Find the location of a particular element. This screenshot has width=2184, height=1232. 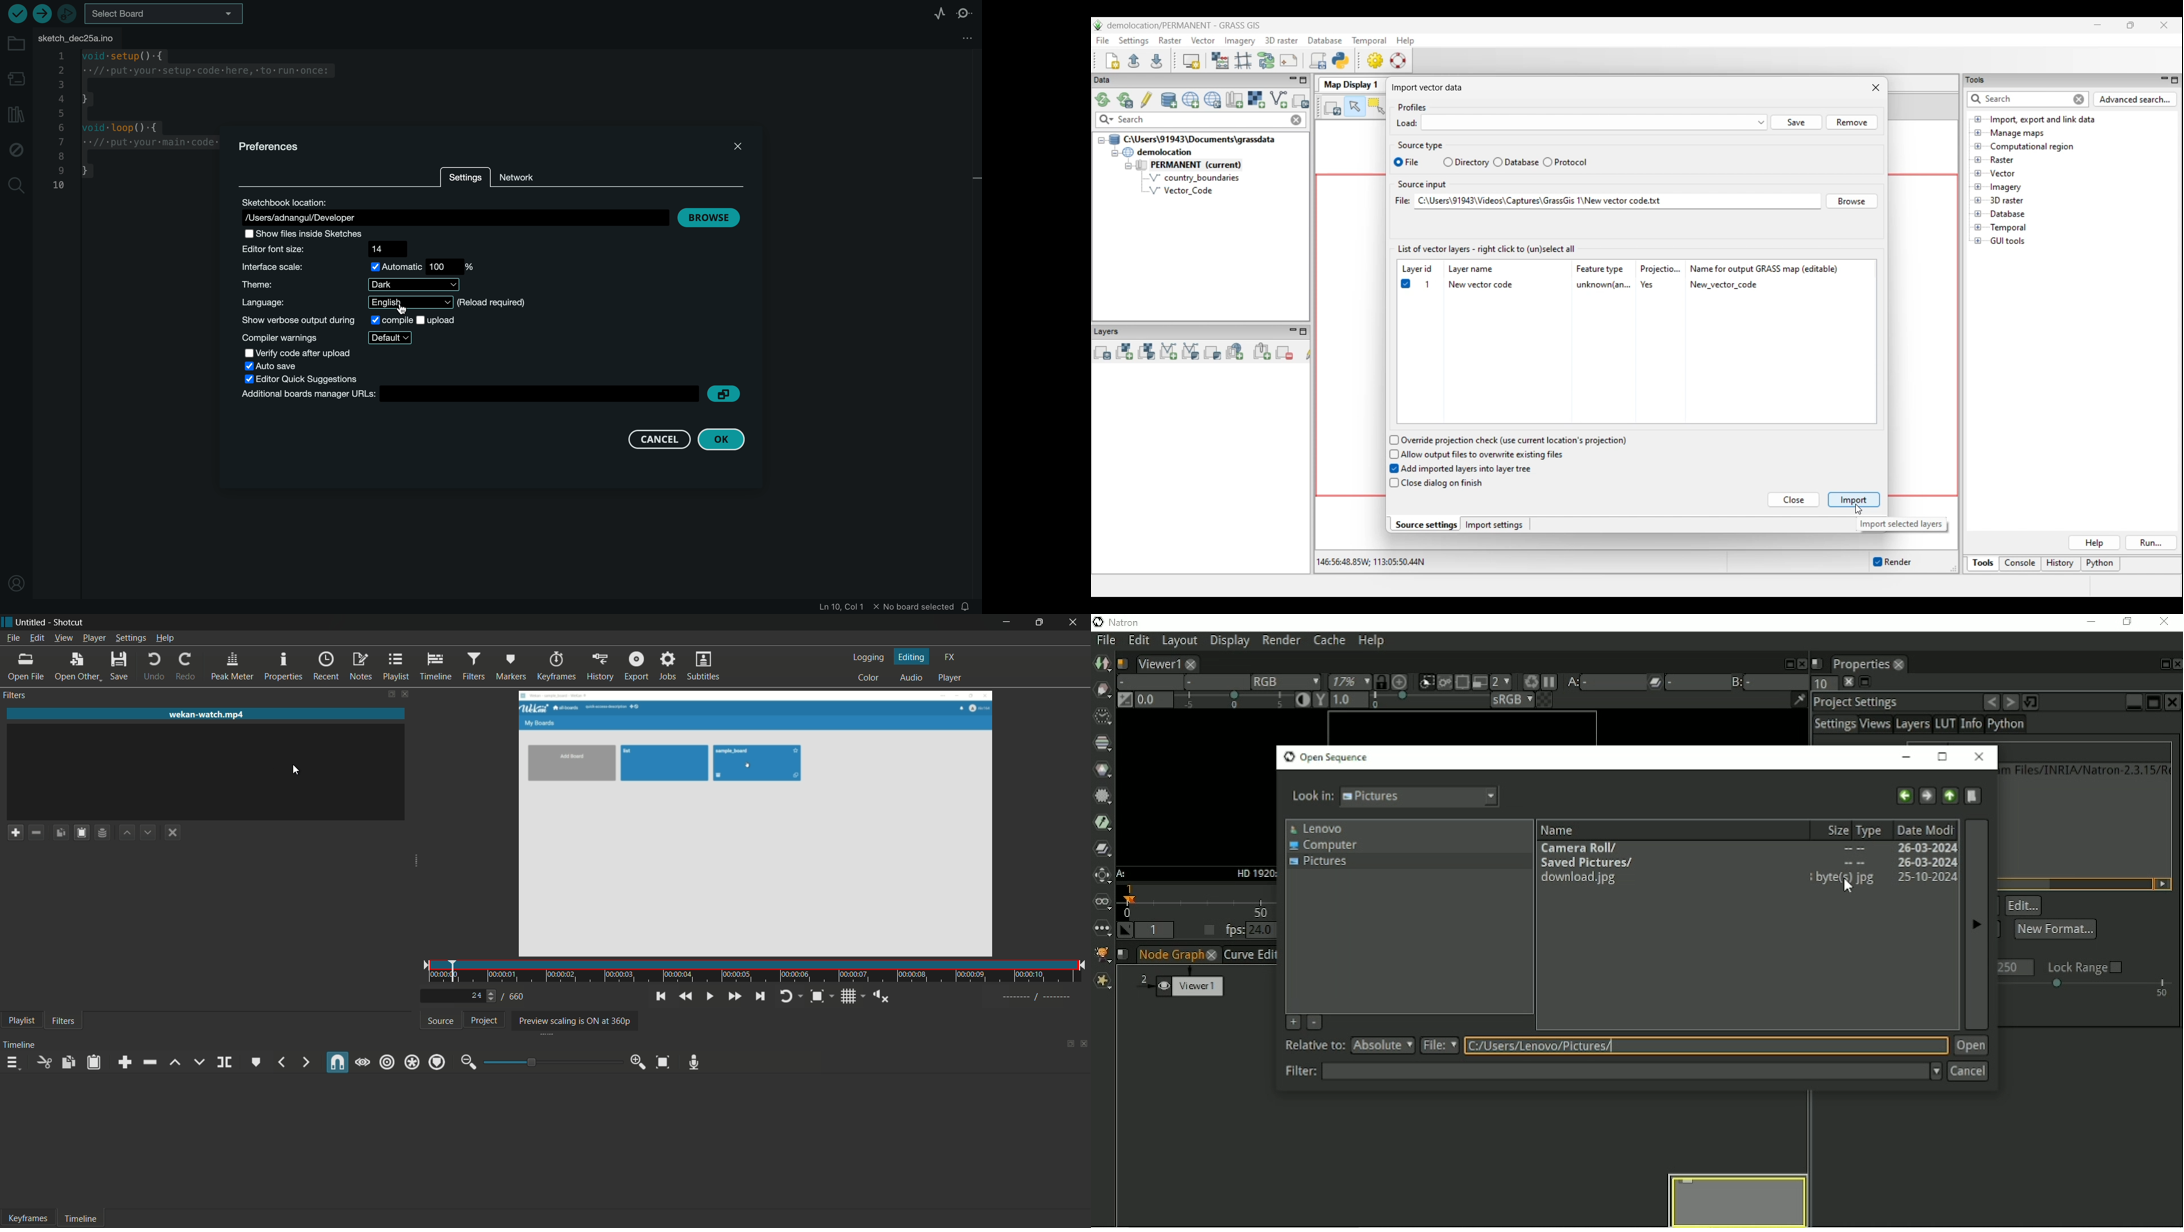

subtitles is located at coordinates (704, 667).